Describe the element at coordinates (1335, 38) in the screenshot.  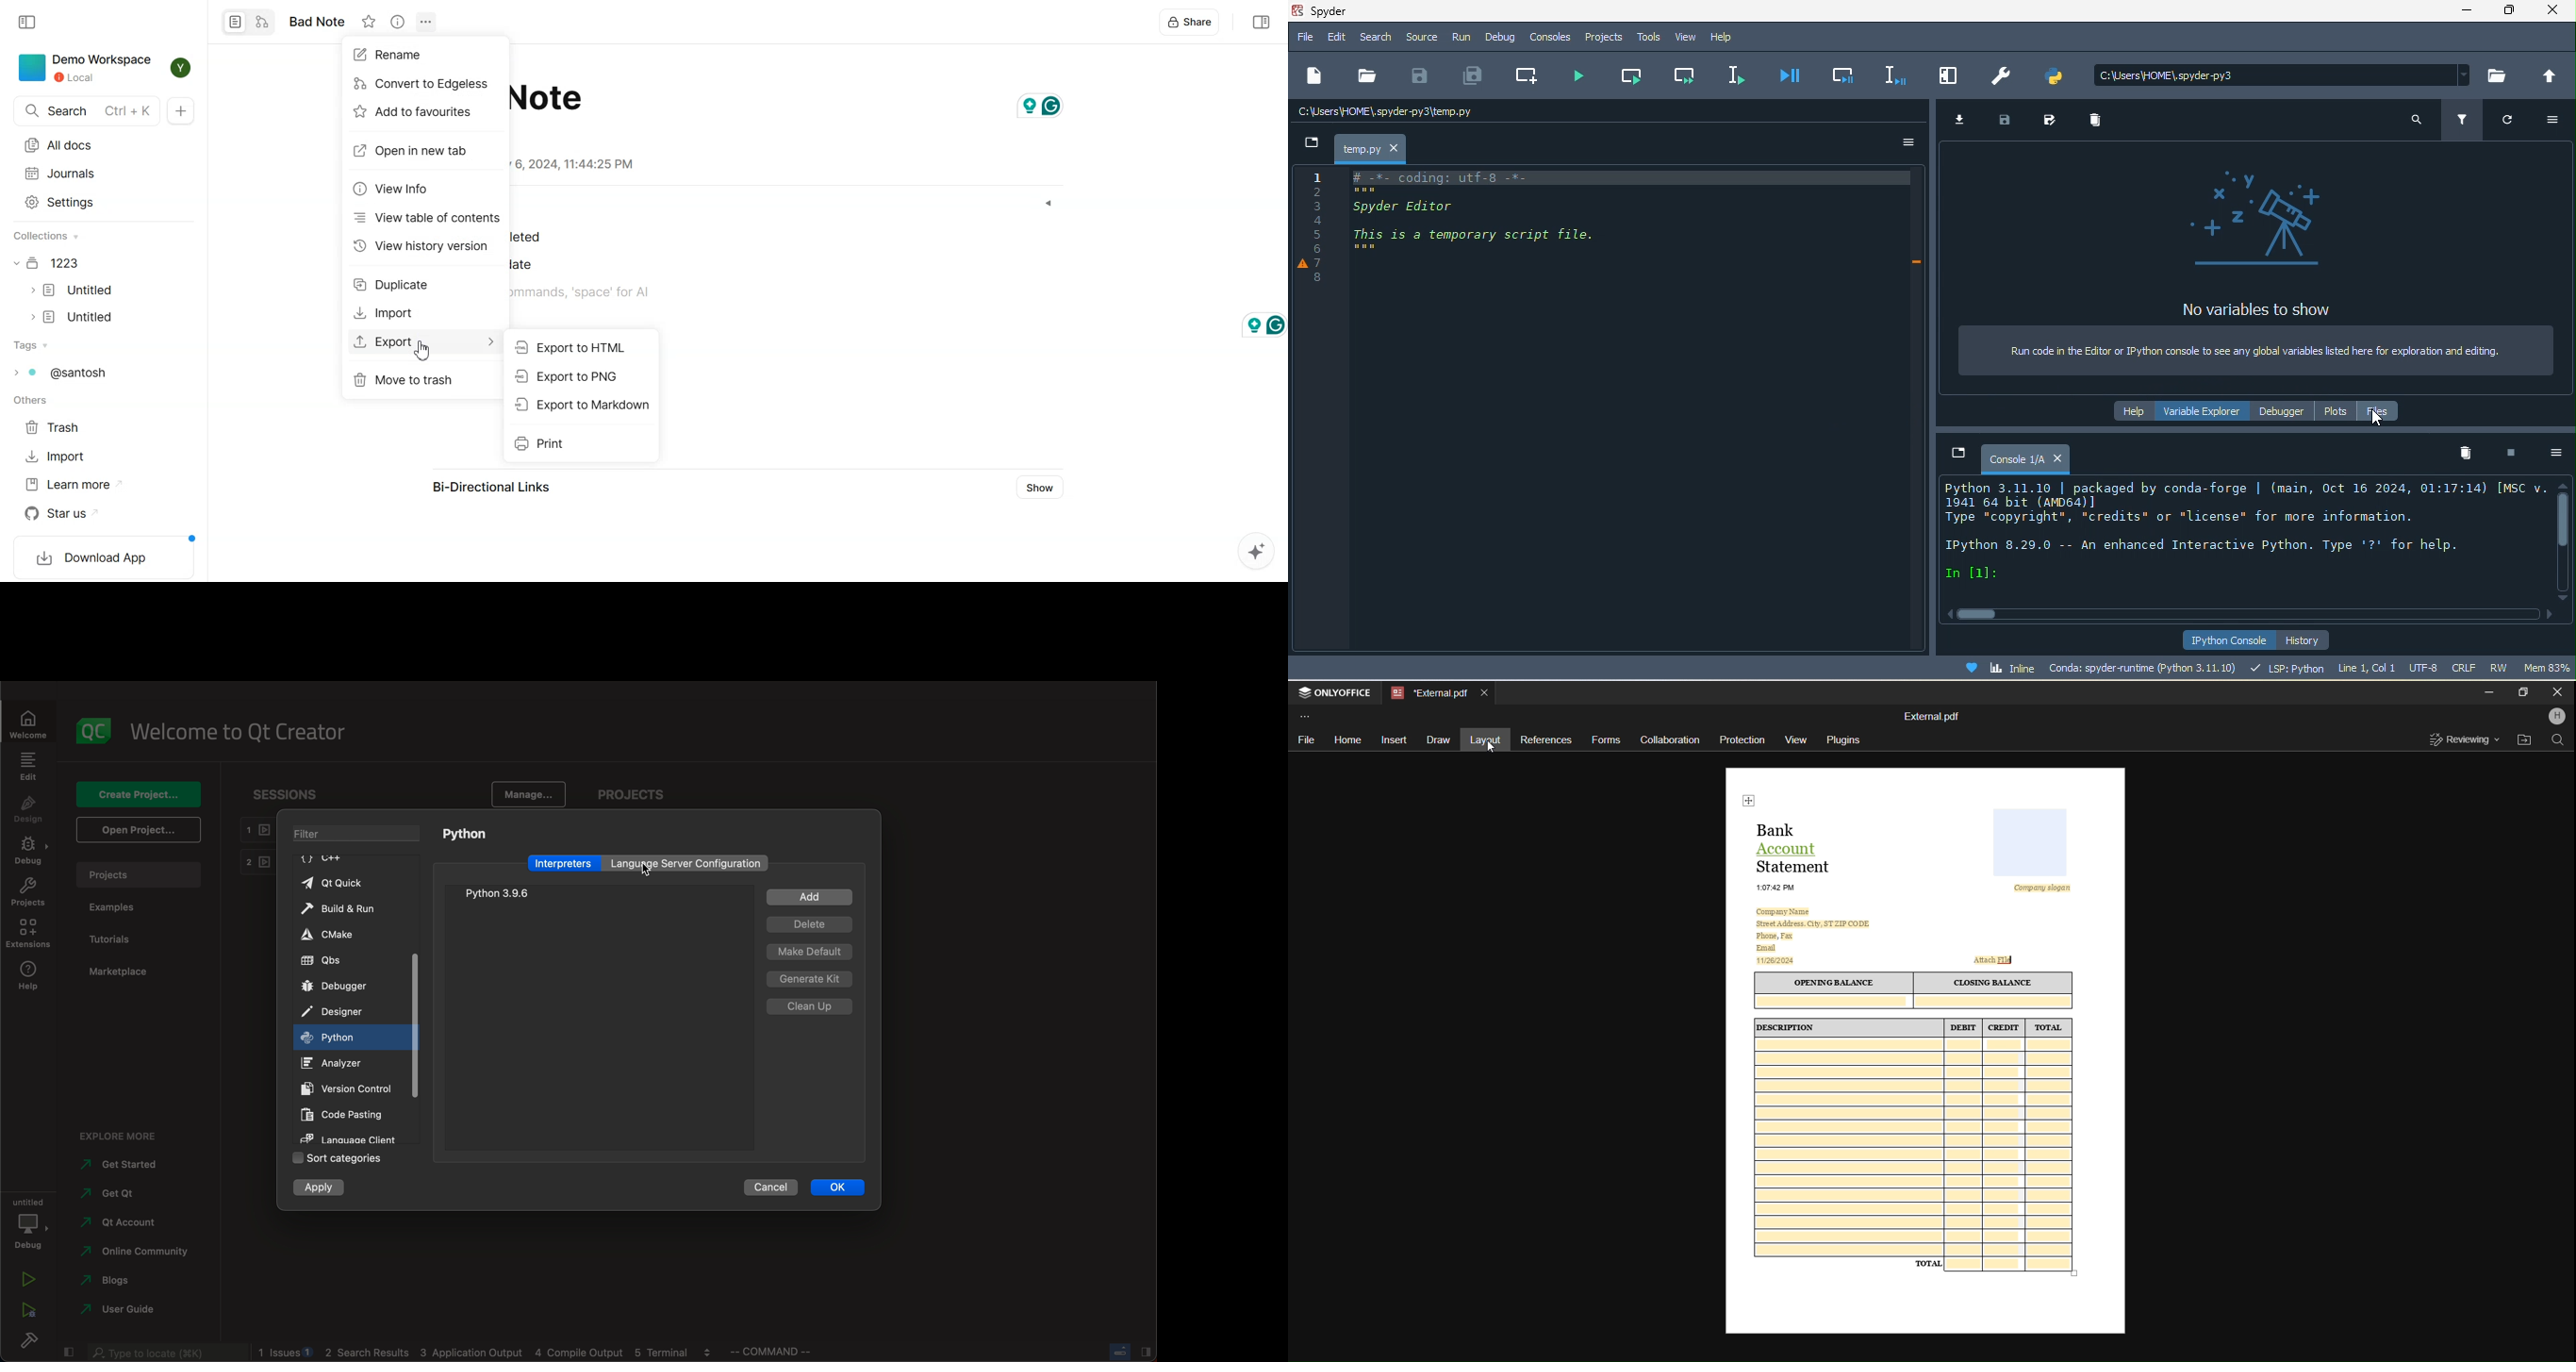
I see `edit` at that location.